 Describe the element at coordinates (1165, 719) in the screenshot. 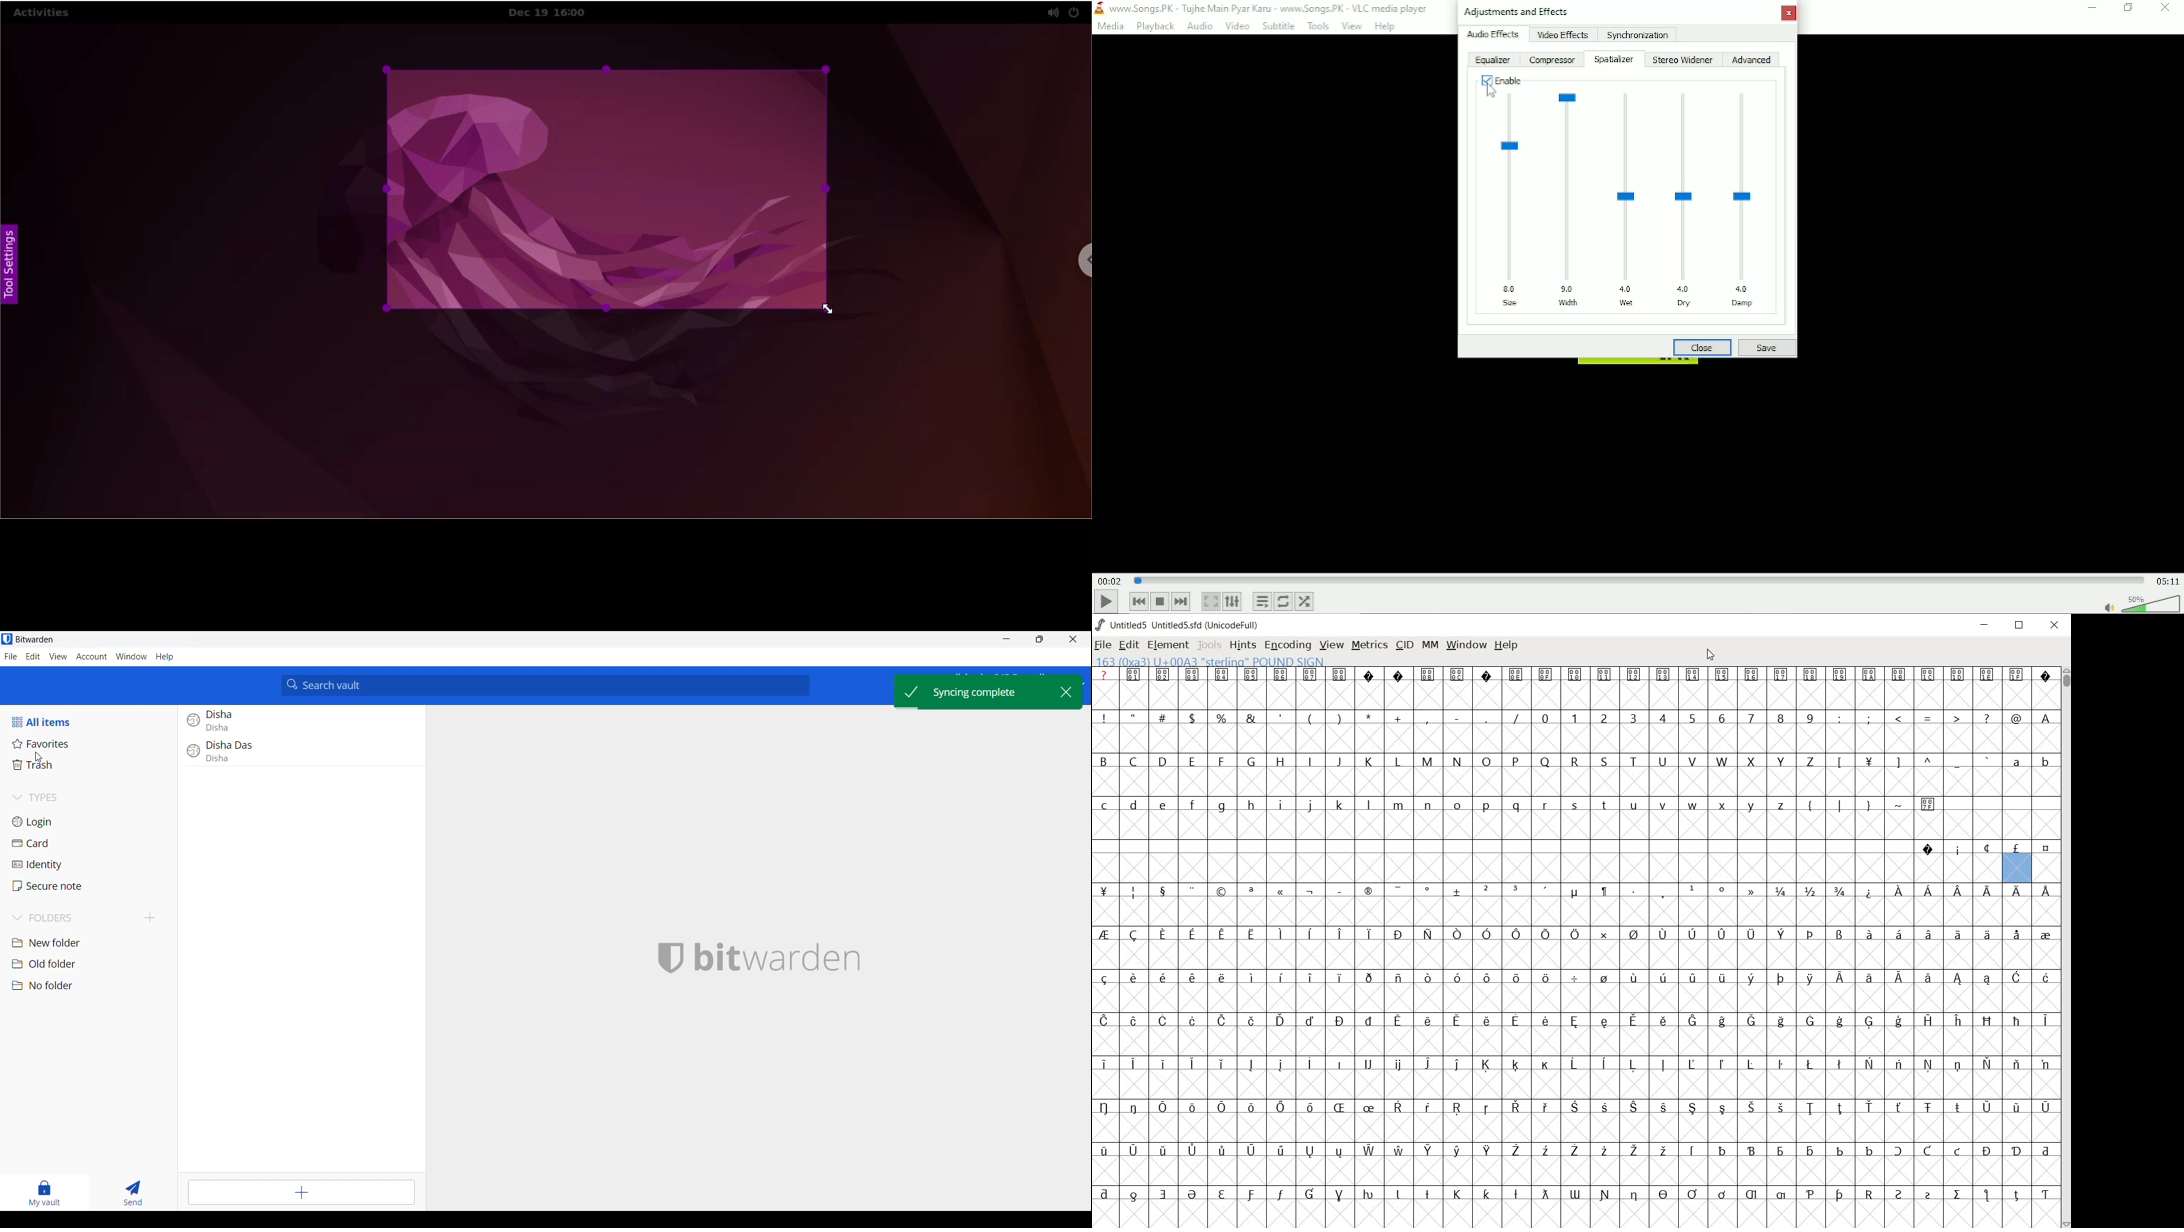

I see `#` at that location.